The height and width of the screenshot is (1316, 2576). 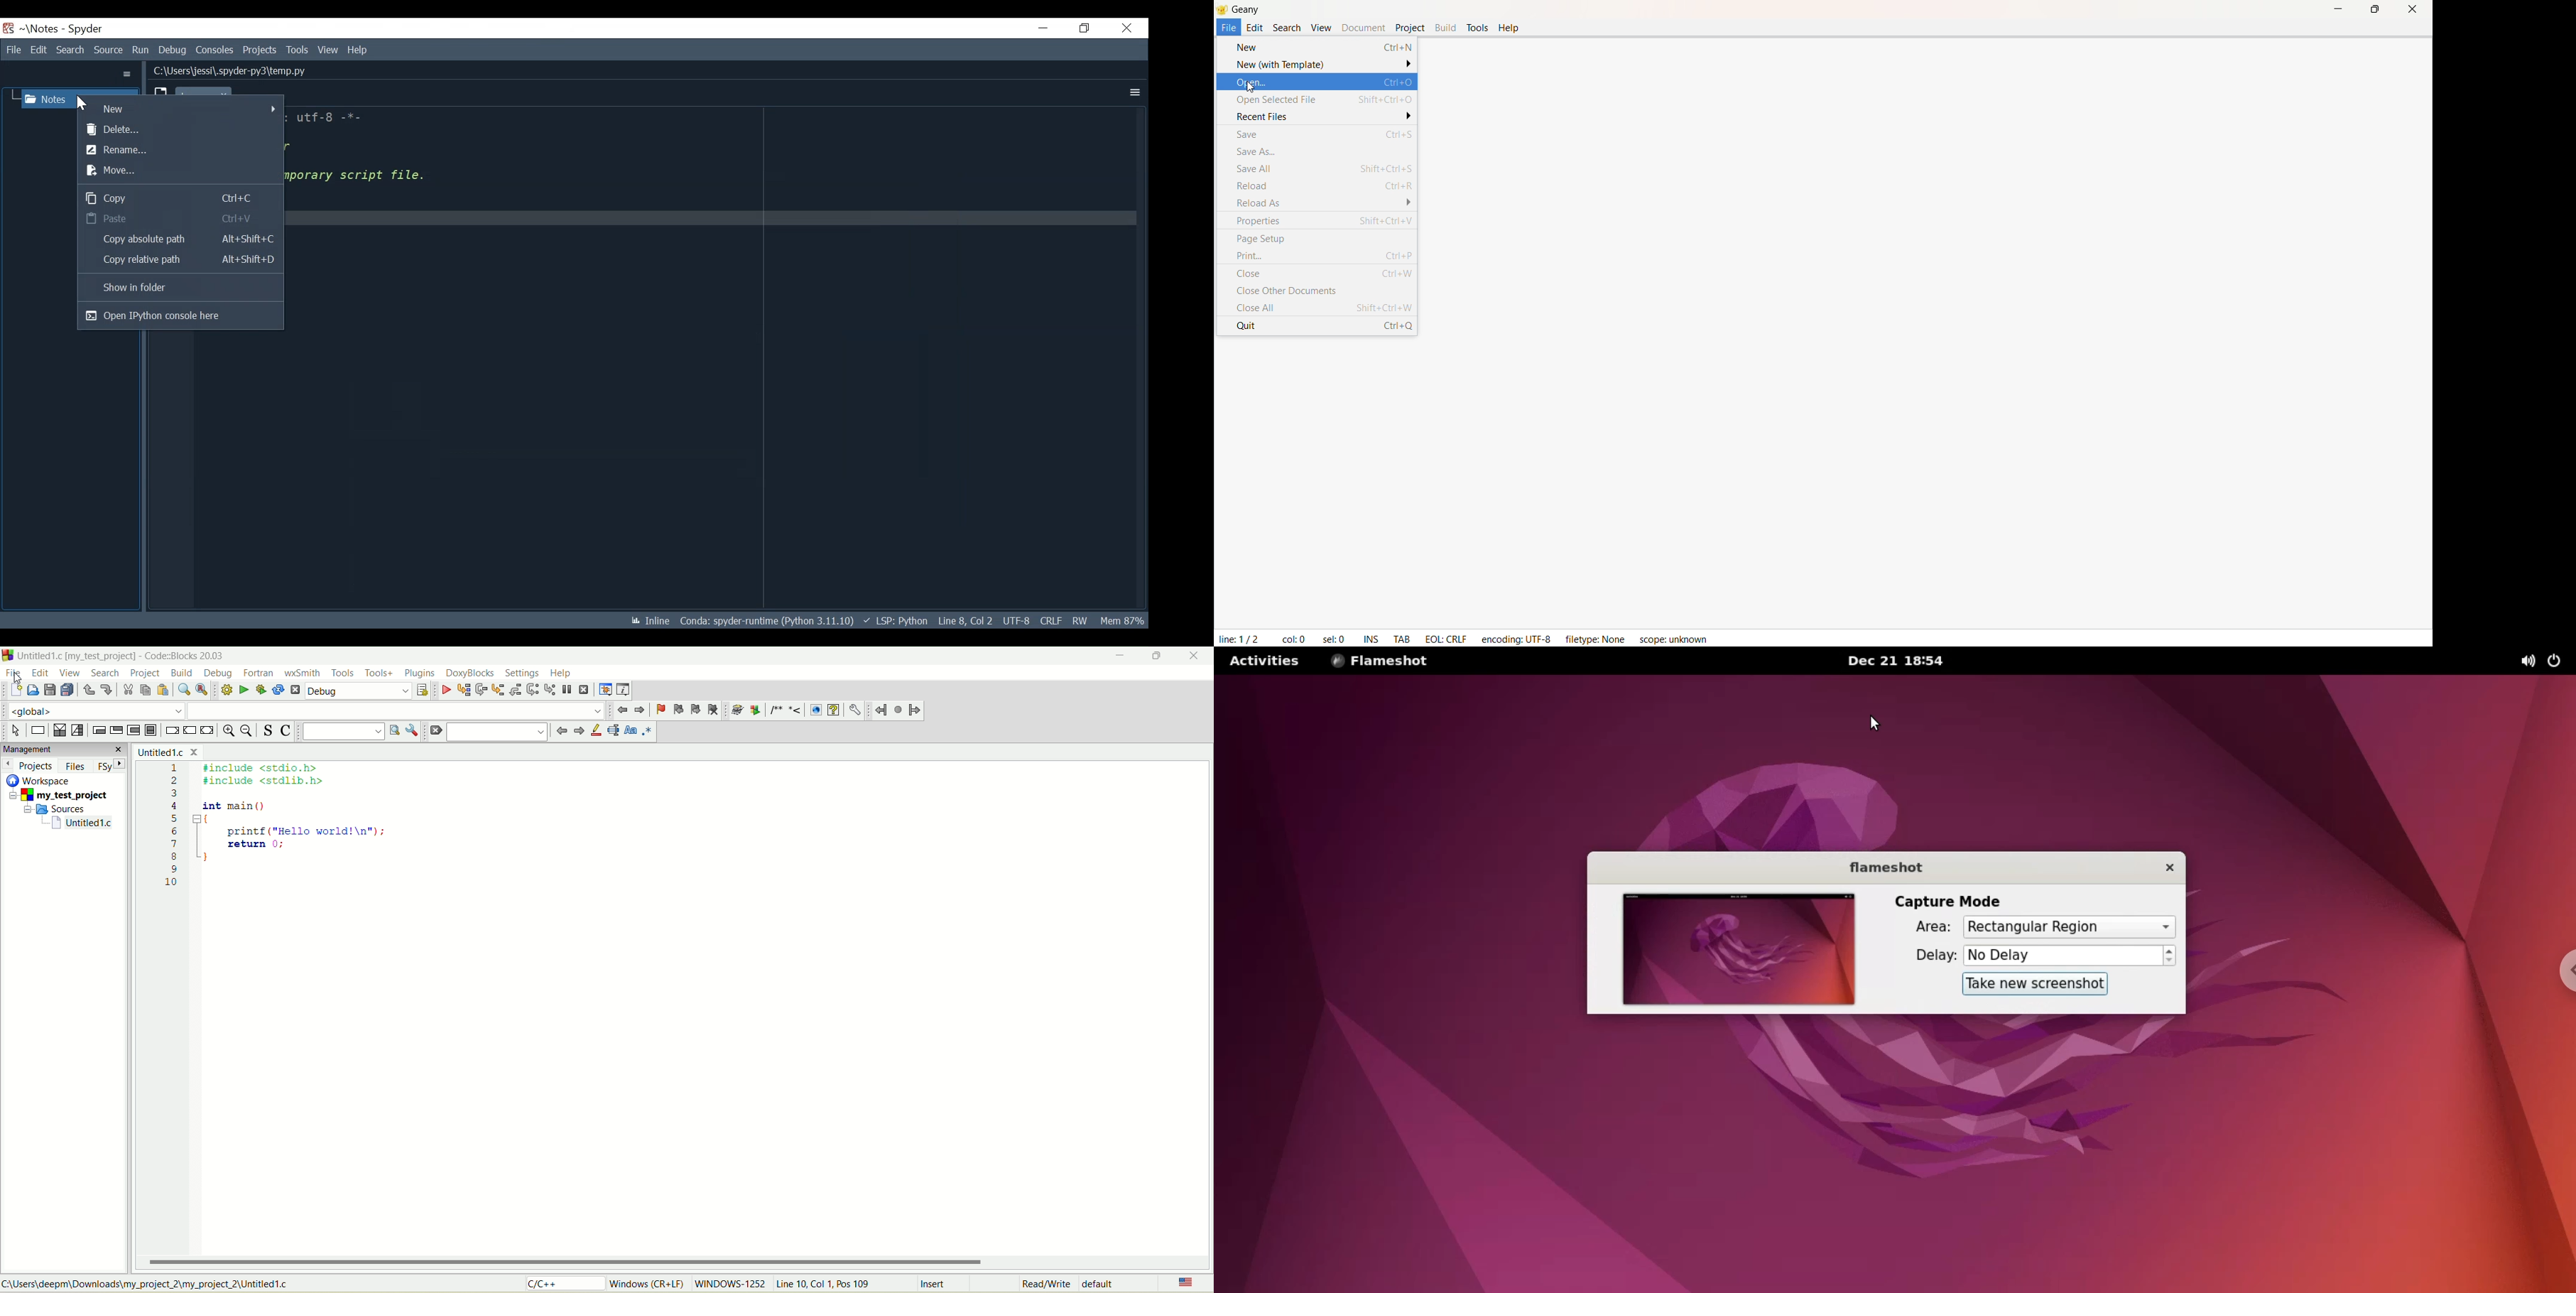 I want to click on toggle source, so click(x=269, y=730).